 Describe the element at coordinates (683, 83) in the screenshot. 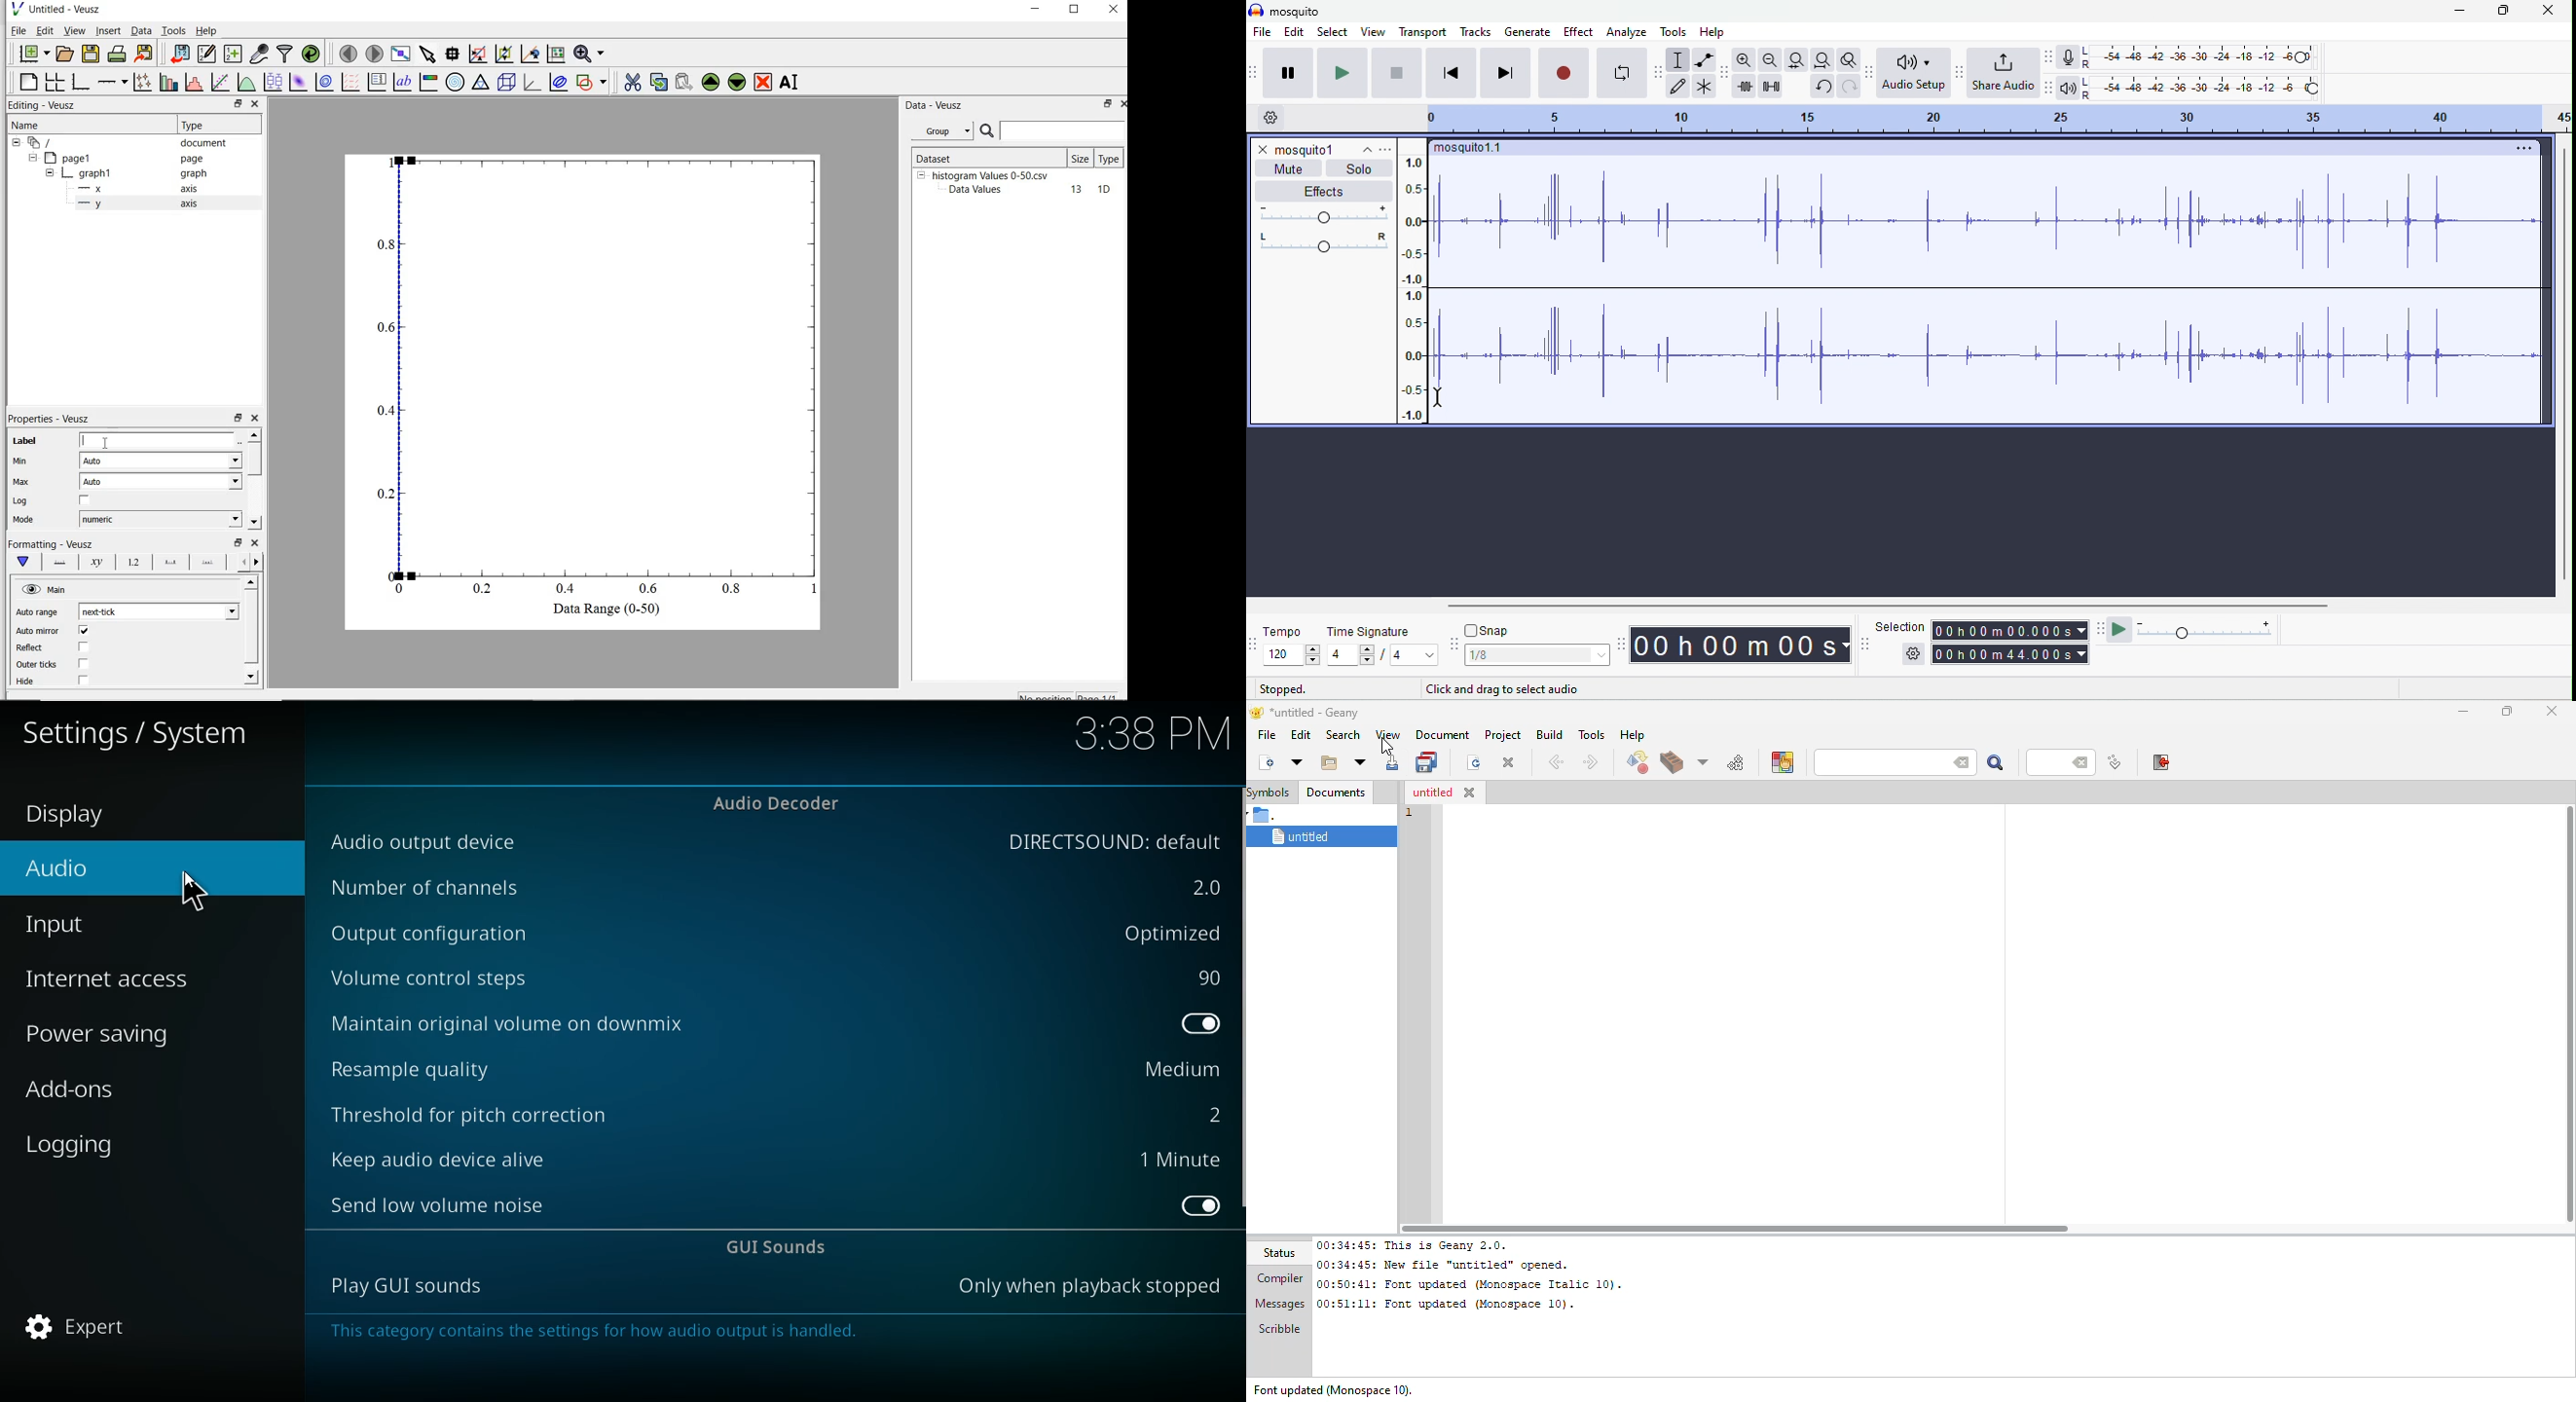

I see `paste the selected widget` at that location.